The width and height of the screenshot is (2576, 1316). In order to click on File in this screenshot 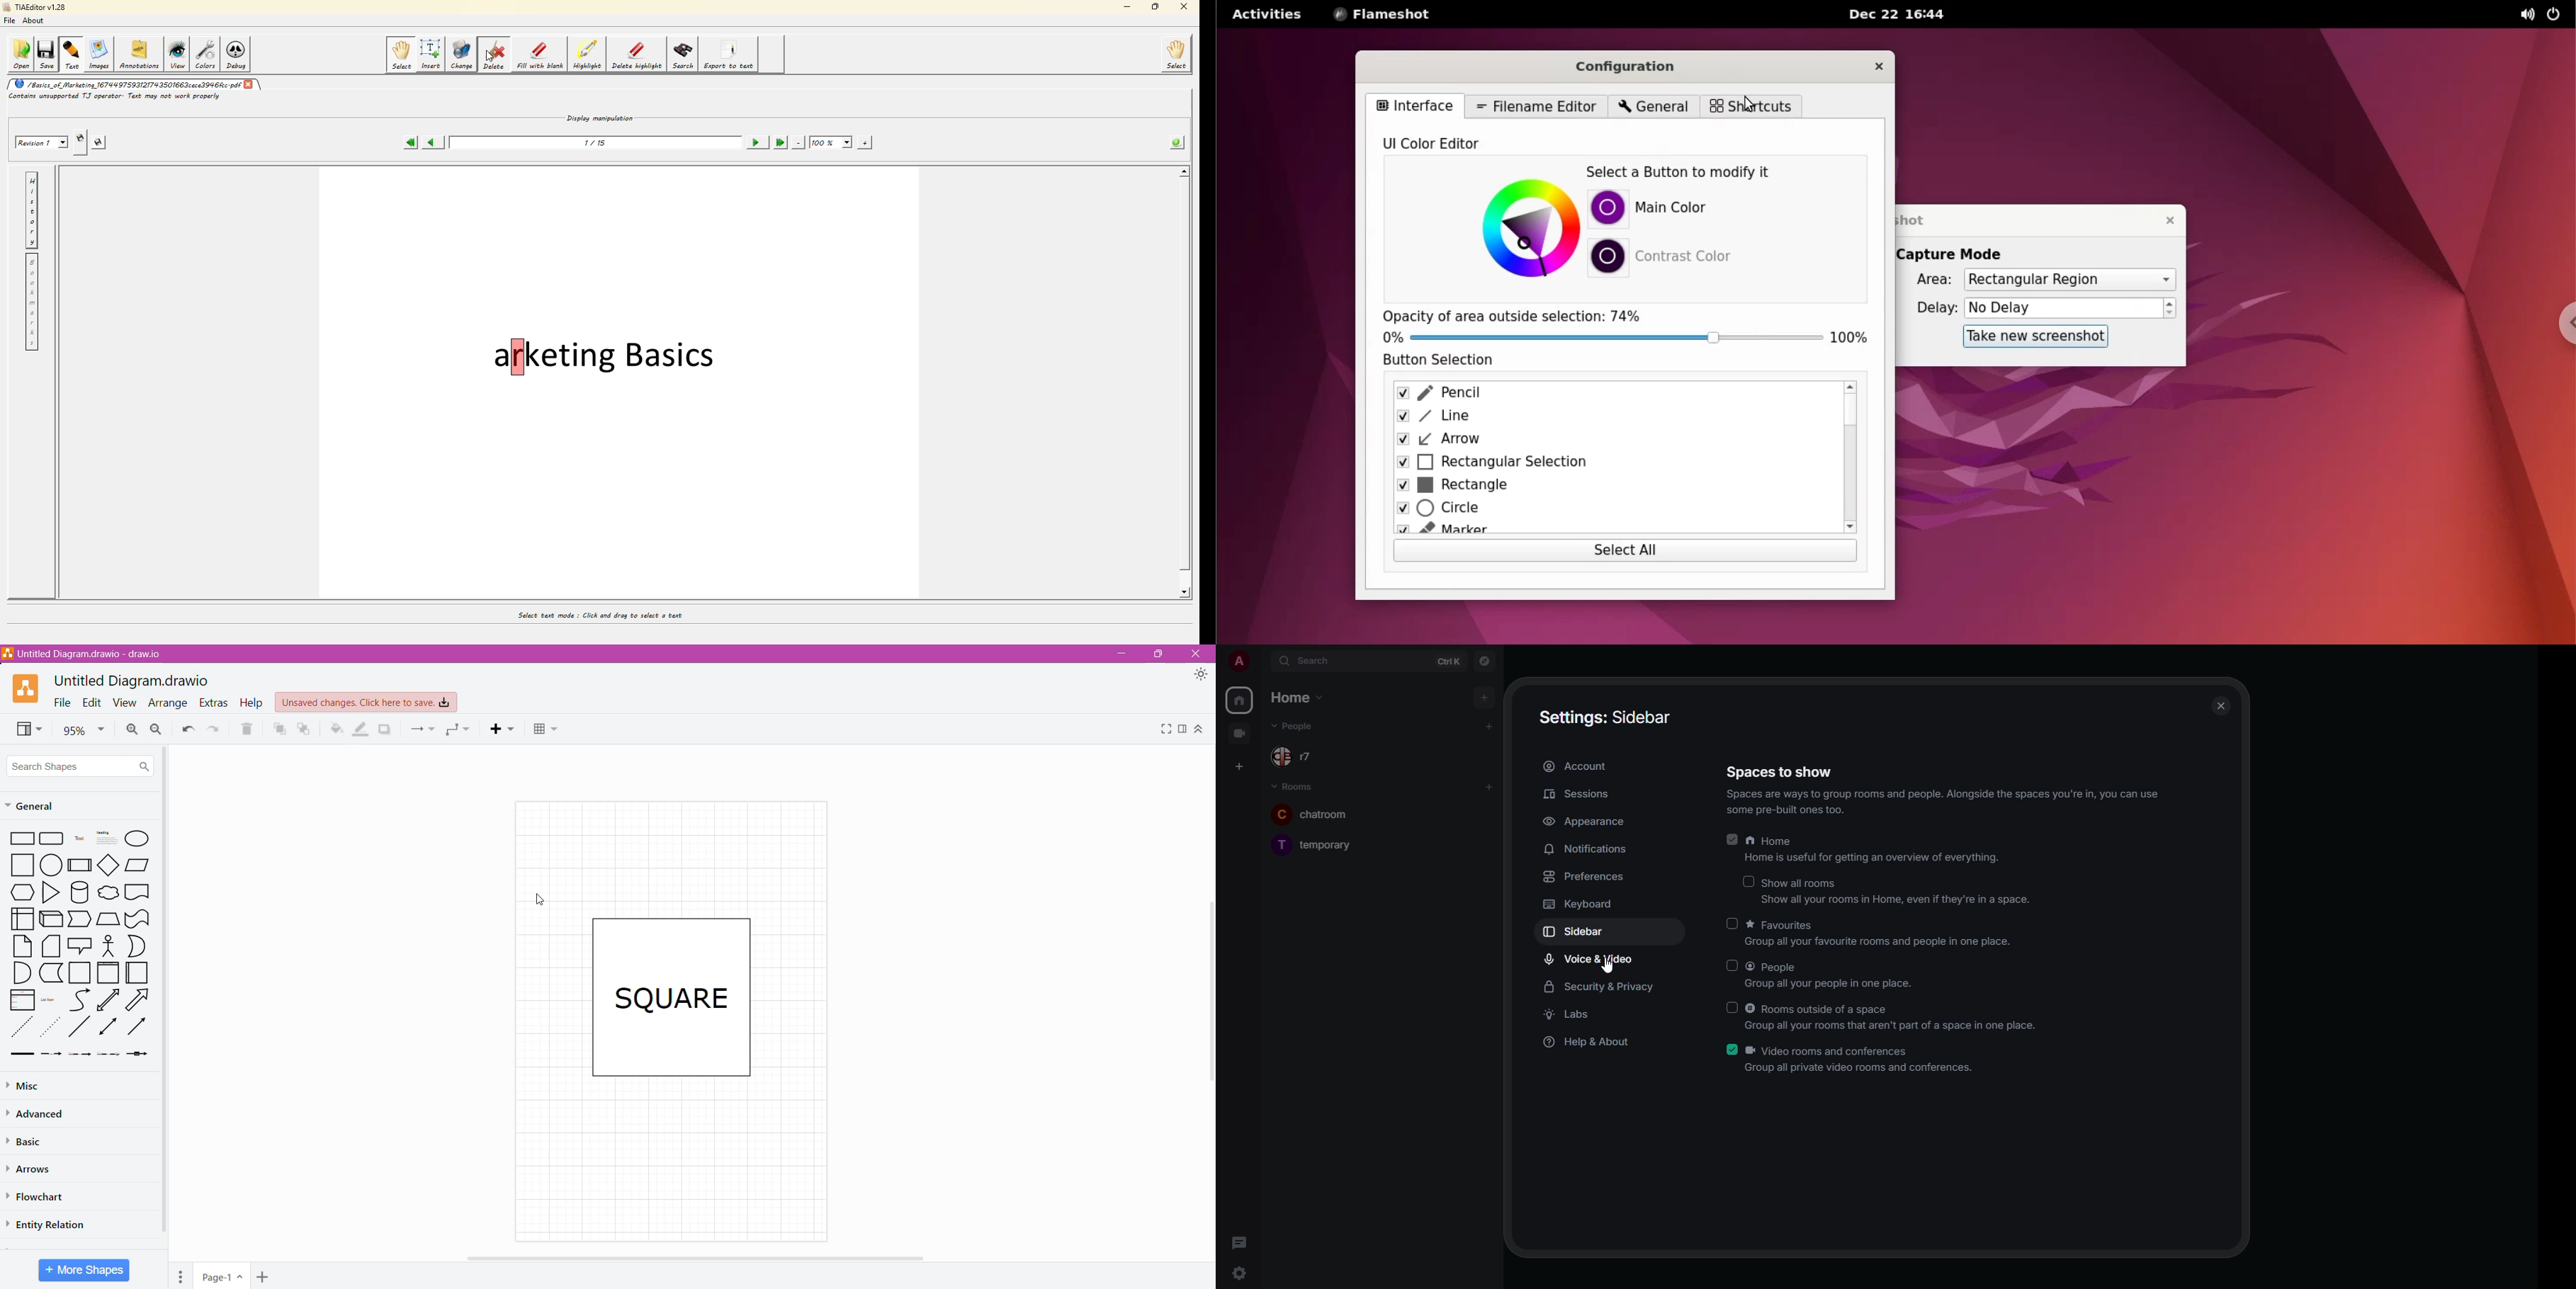, I will do `click(63, 701)`.